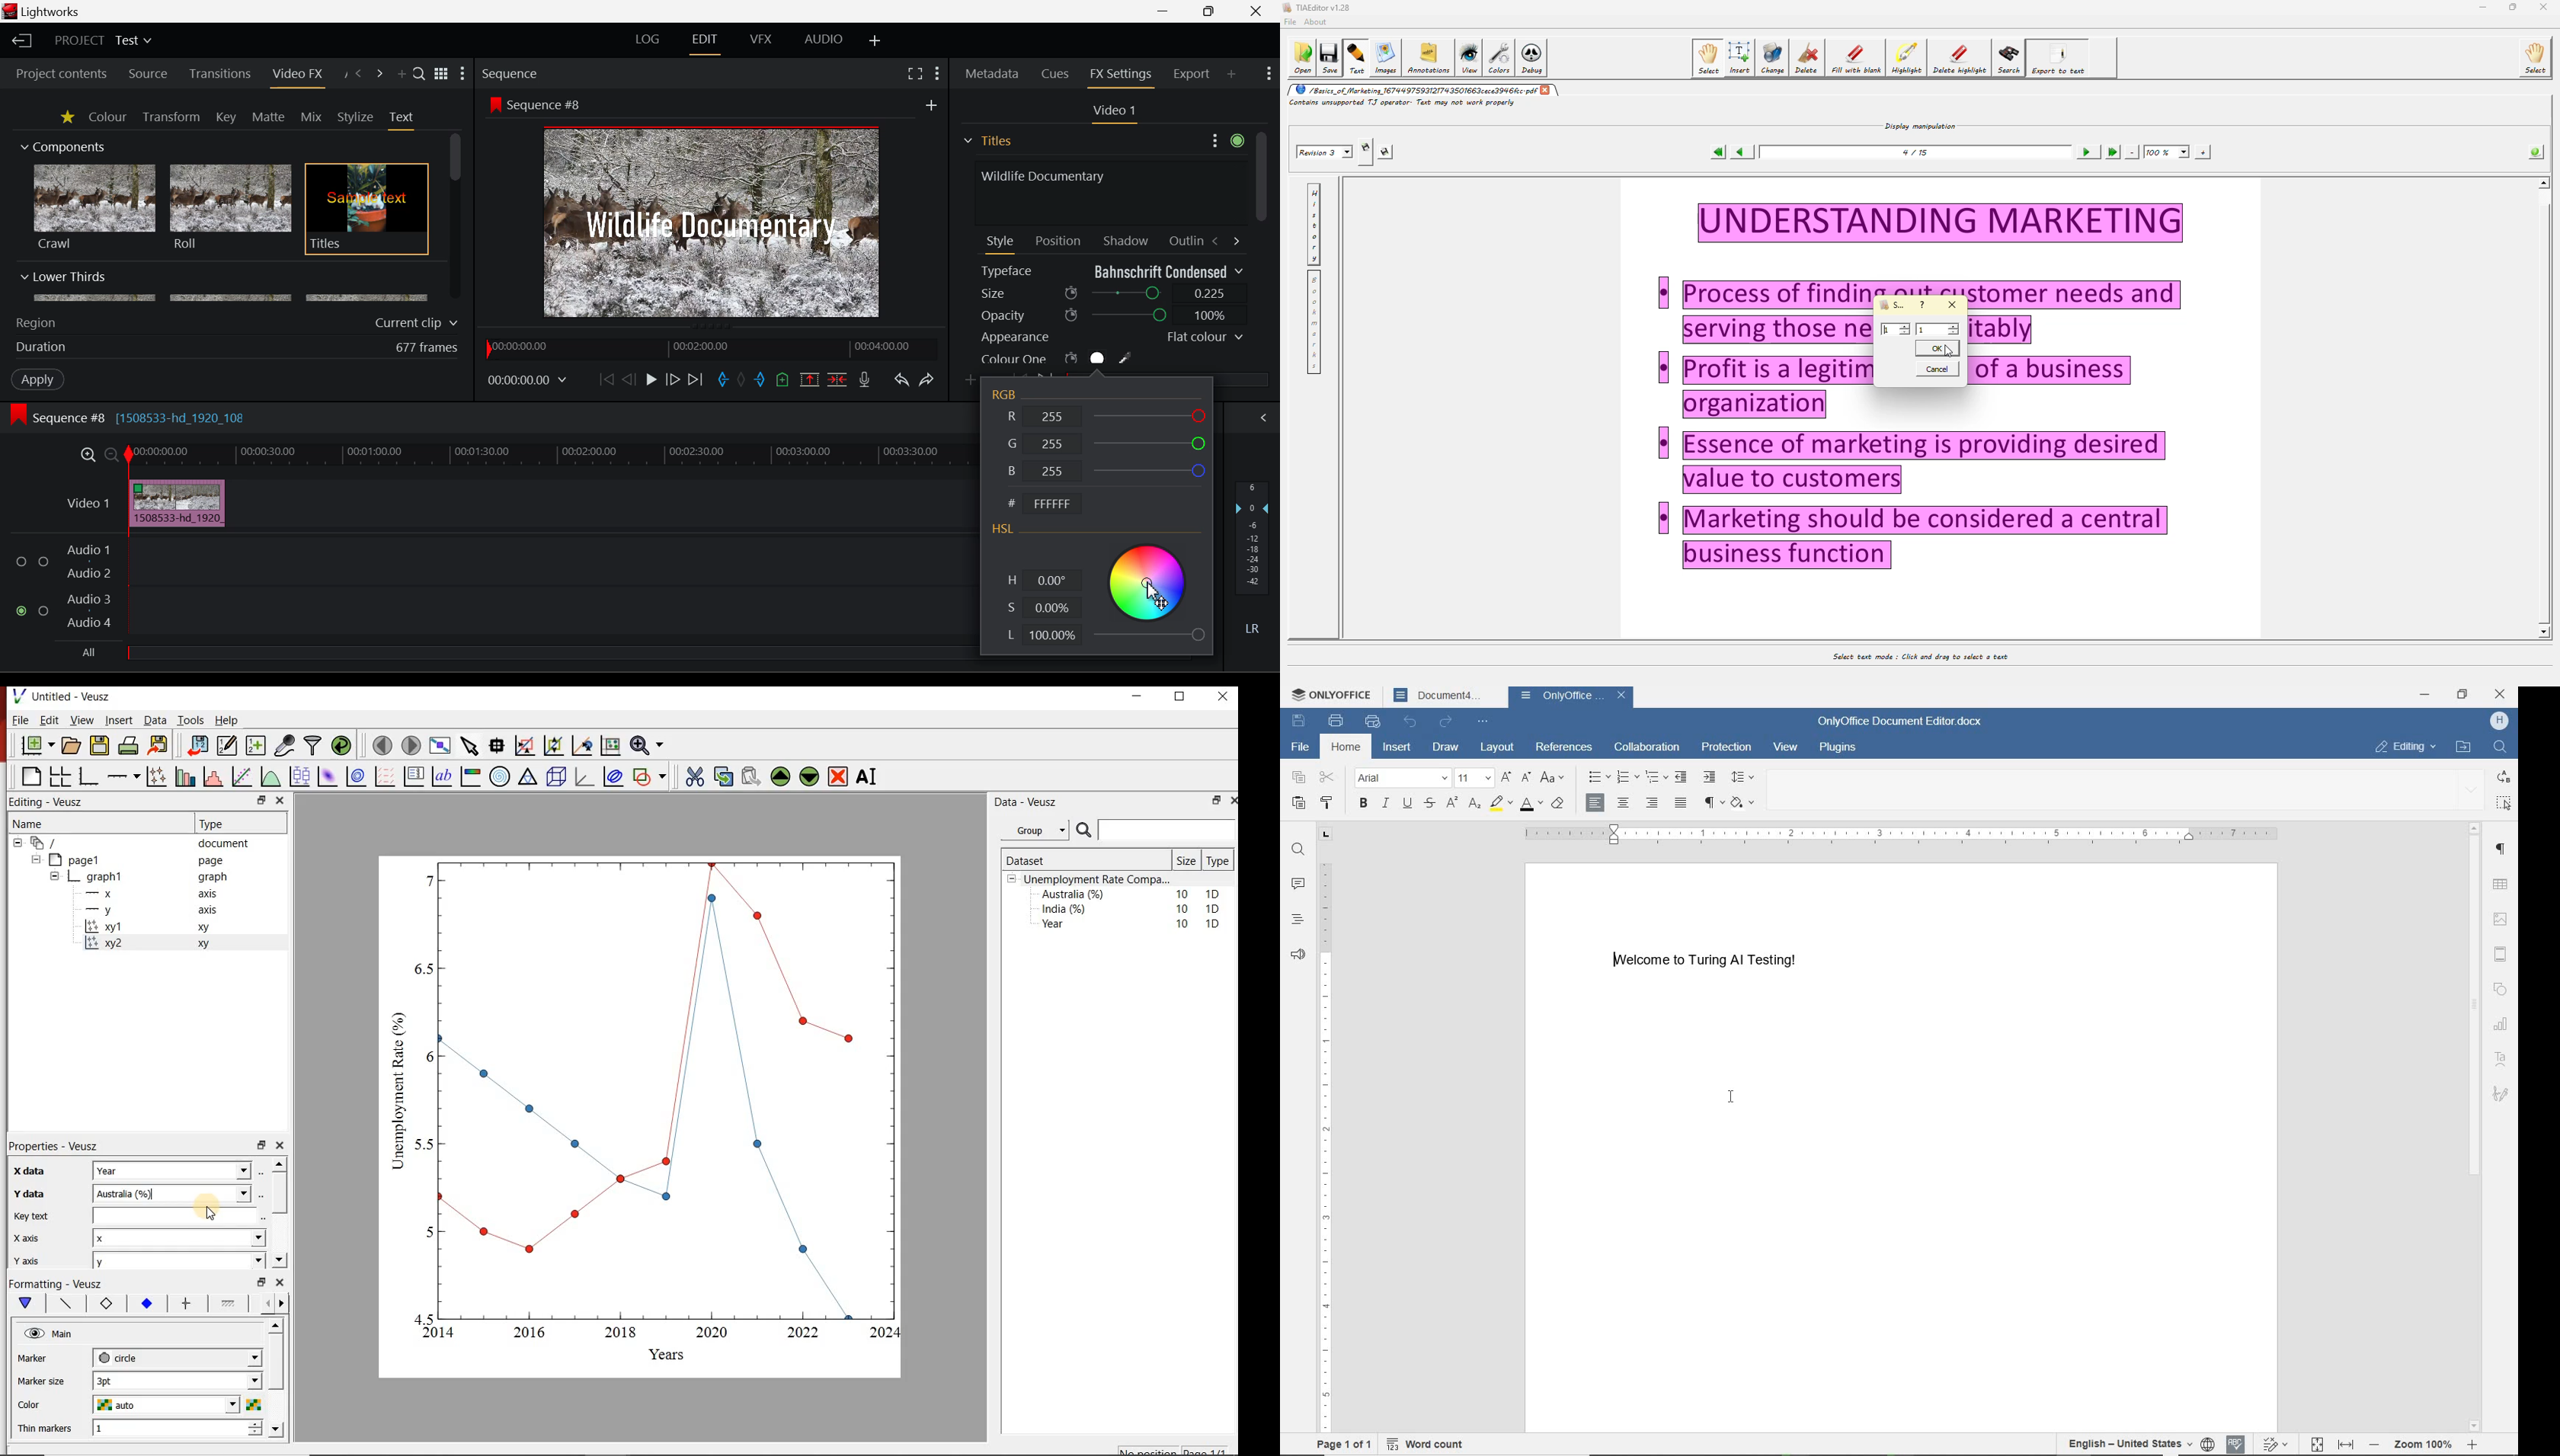  Describe the element at coordinates (2502, 849) in the screenshot. I see `Paragraph settings` at that location.